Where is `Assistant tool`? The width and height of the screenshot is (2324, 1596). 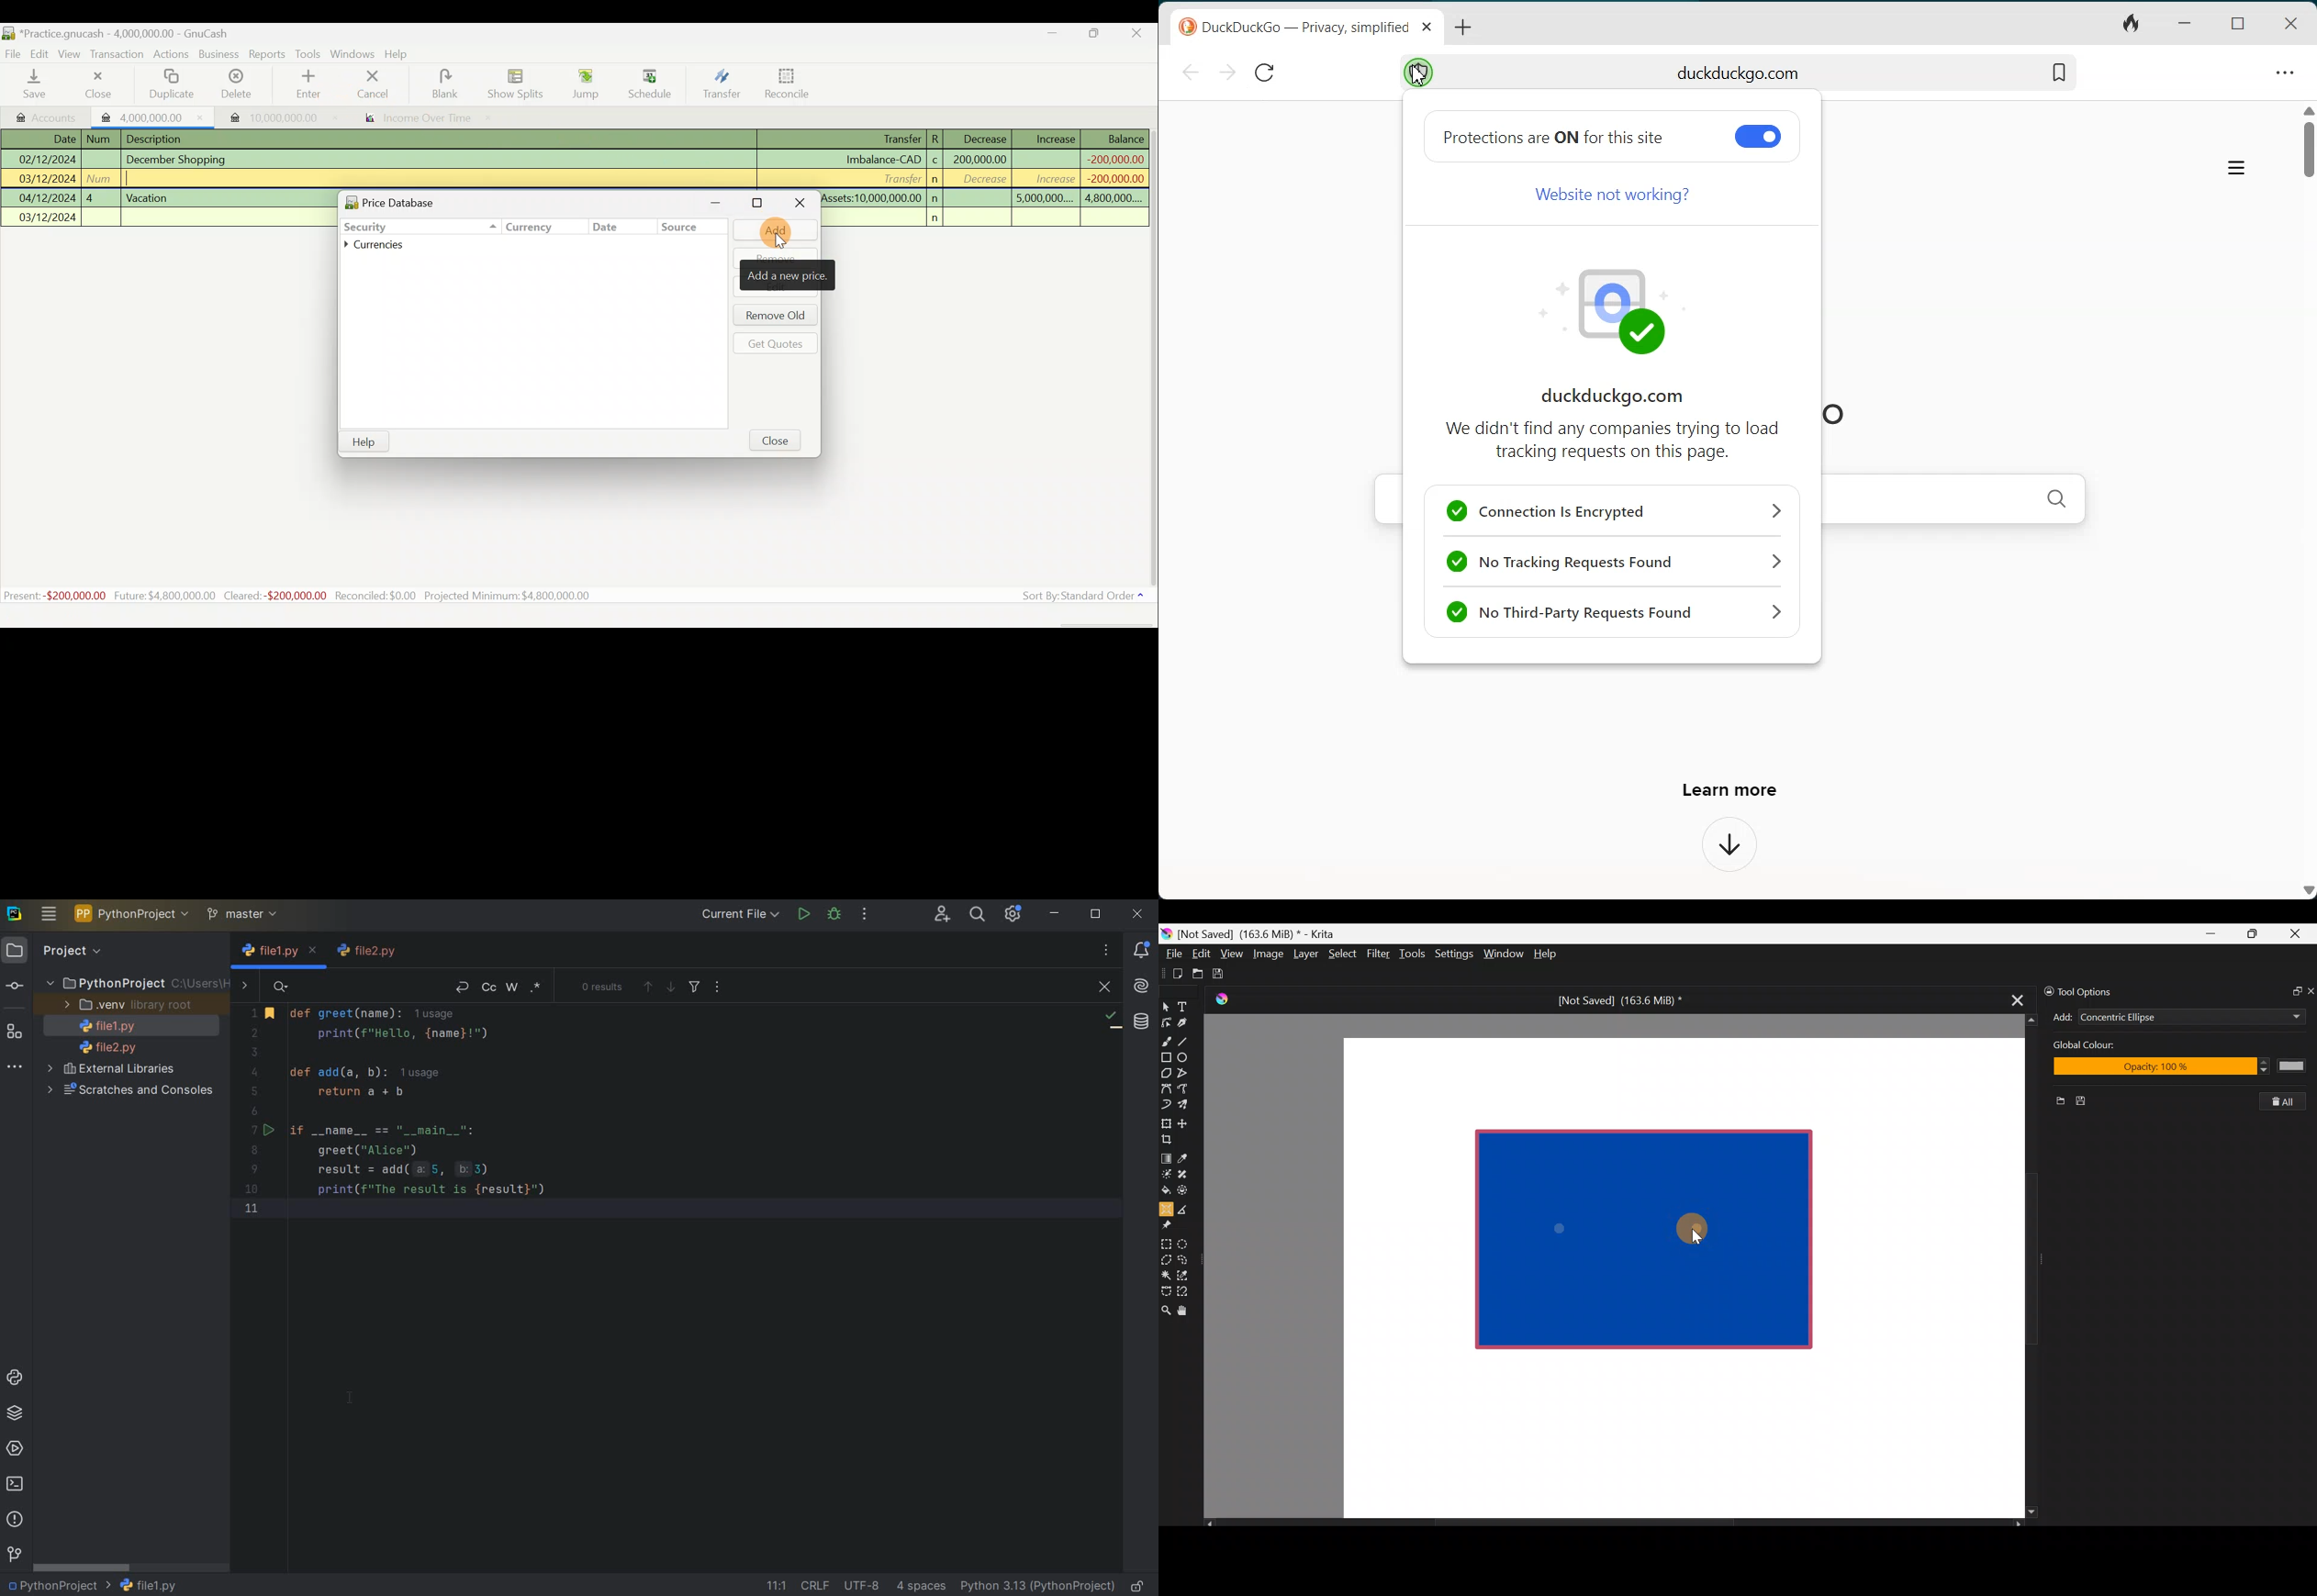 Assistant tool is located at coordinates (1166, 1206).